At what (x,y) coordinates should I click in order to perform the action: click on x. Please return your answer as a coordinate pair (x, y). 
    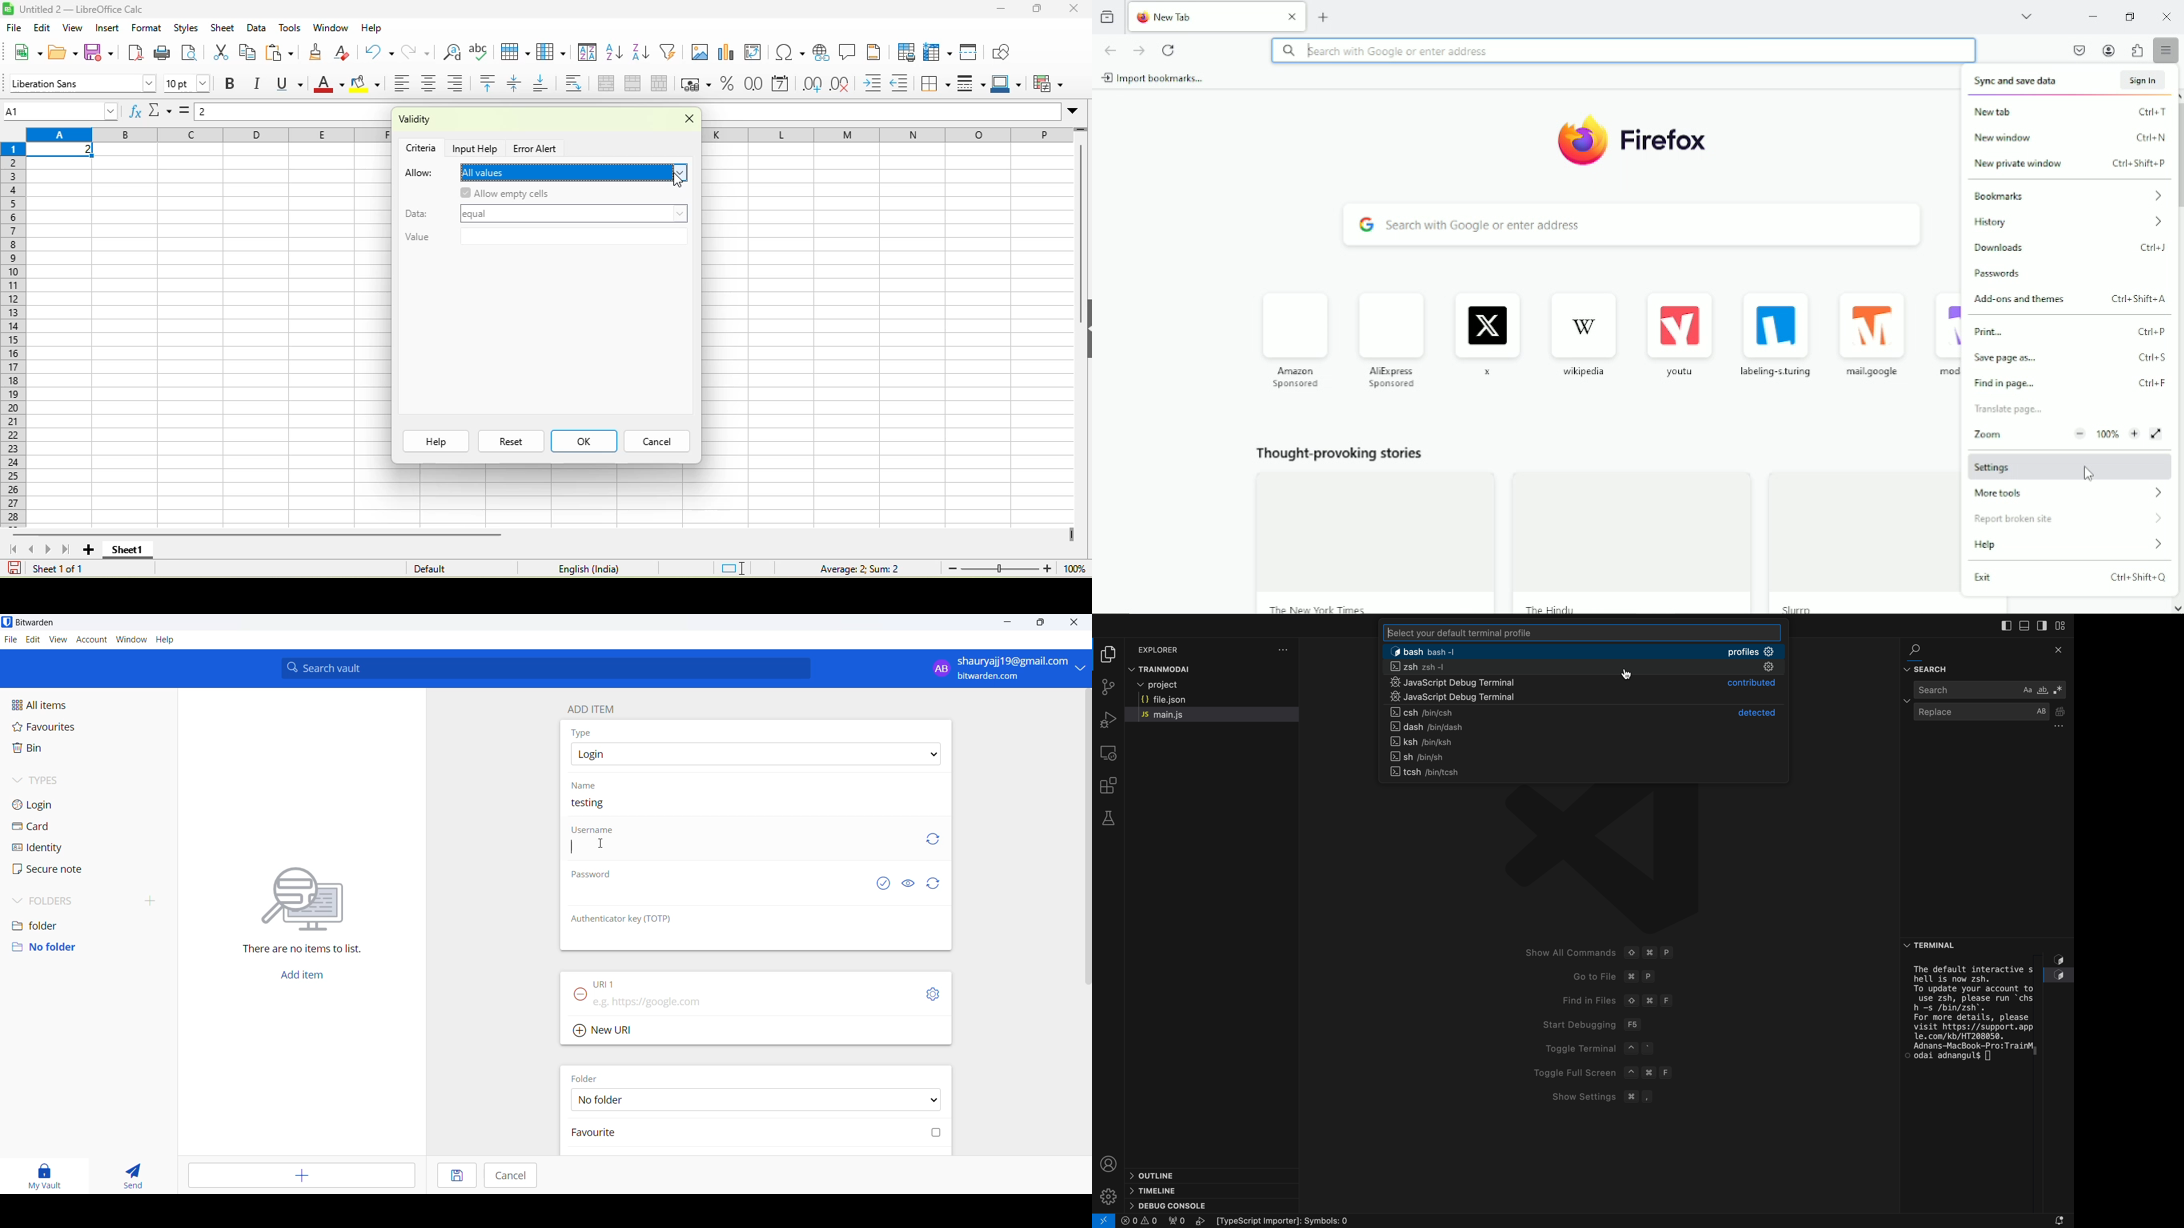
    Looking at the image, I should click on (1486, 335).